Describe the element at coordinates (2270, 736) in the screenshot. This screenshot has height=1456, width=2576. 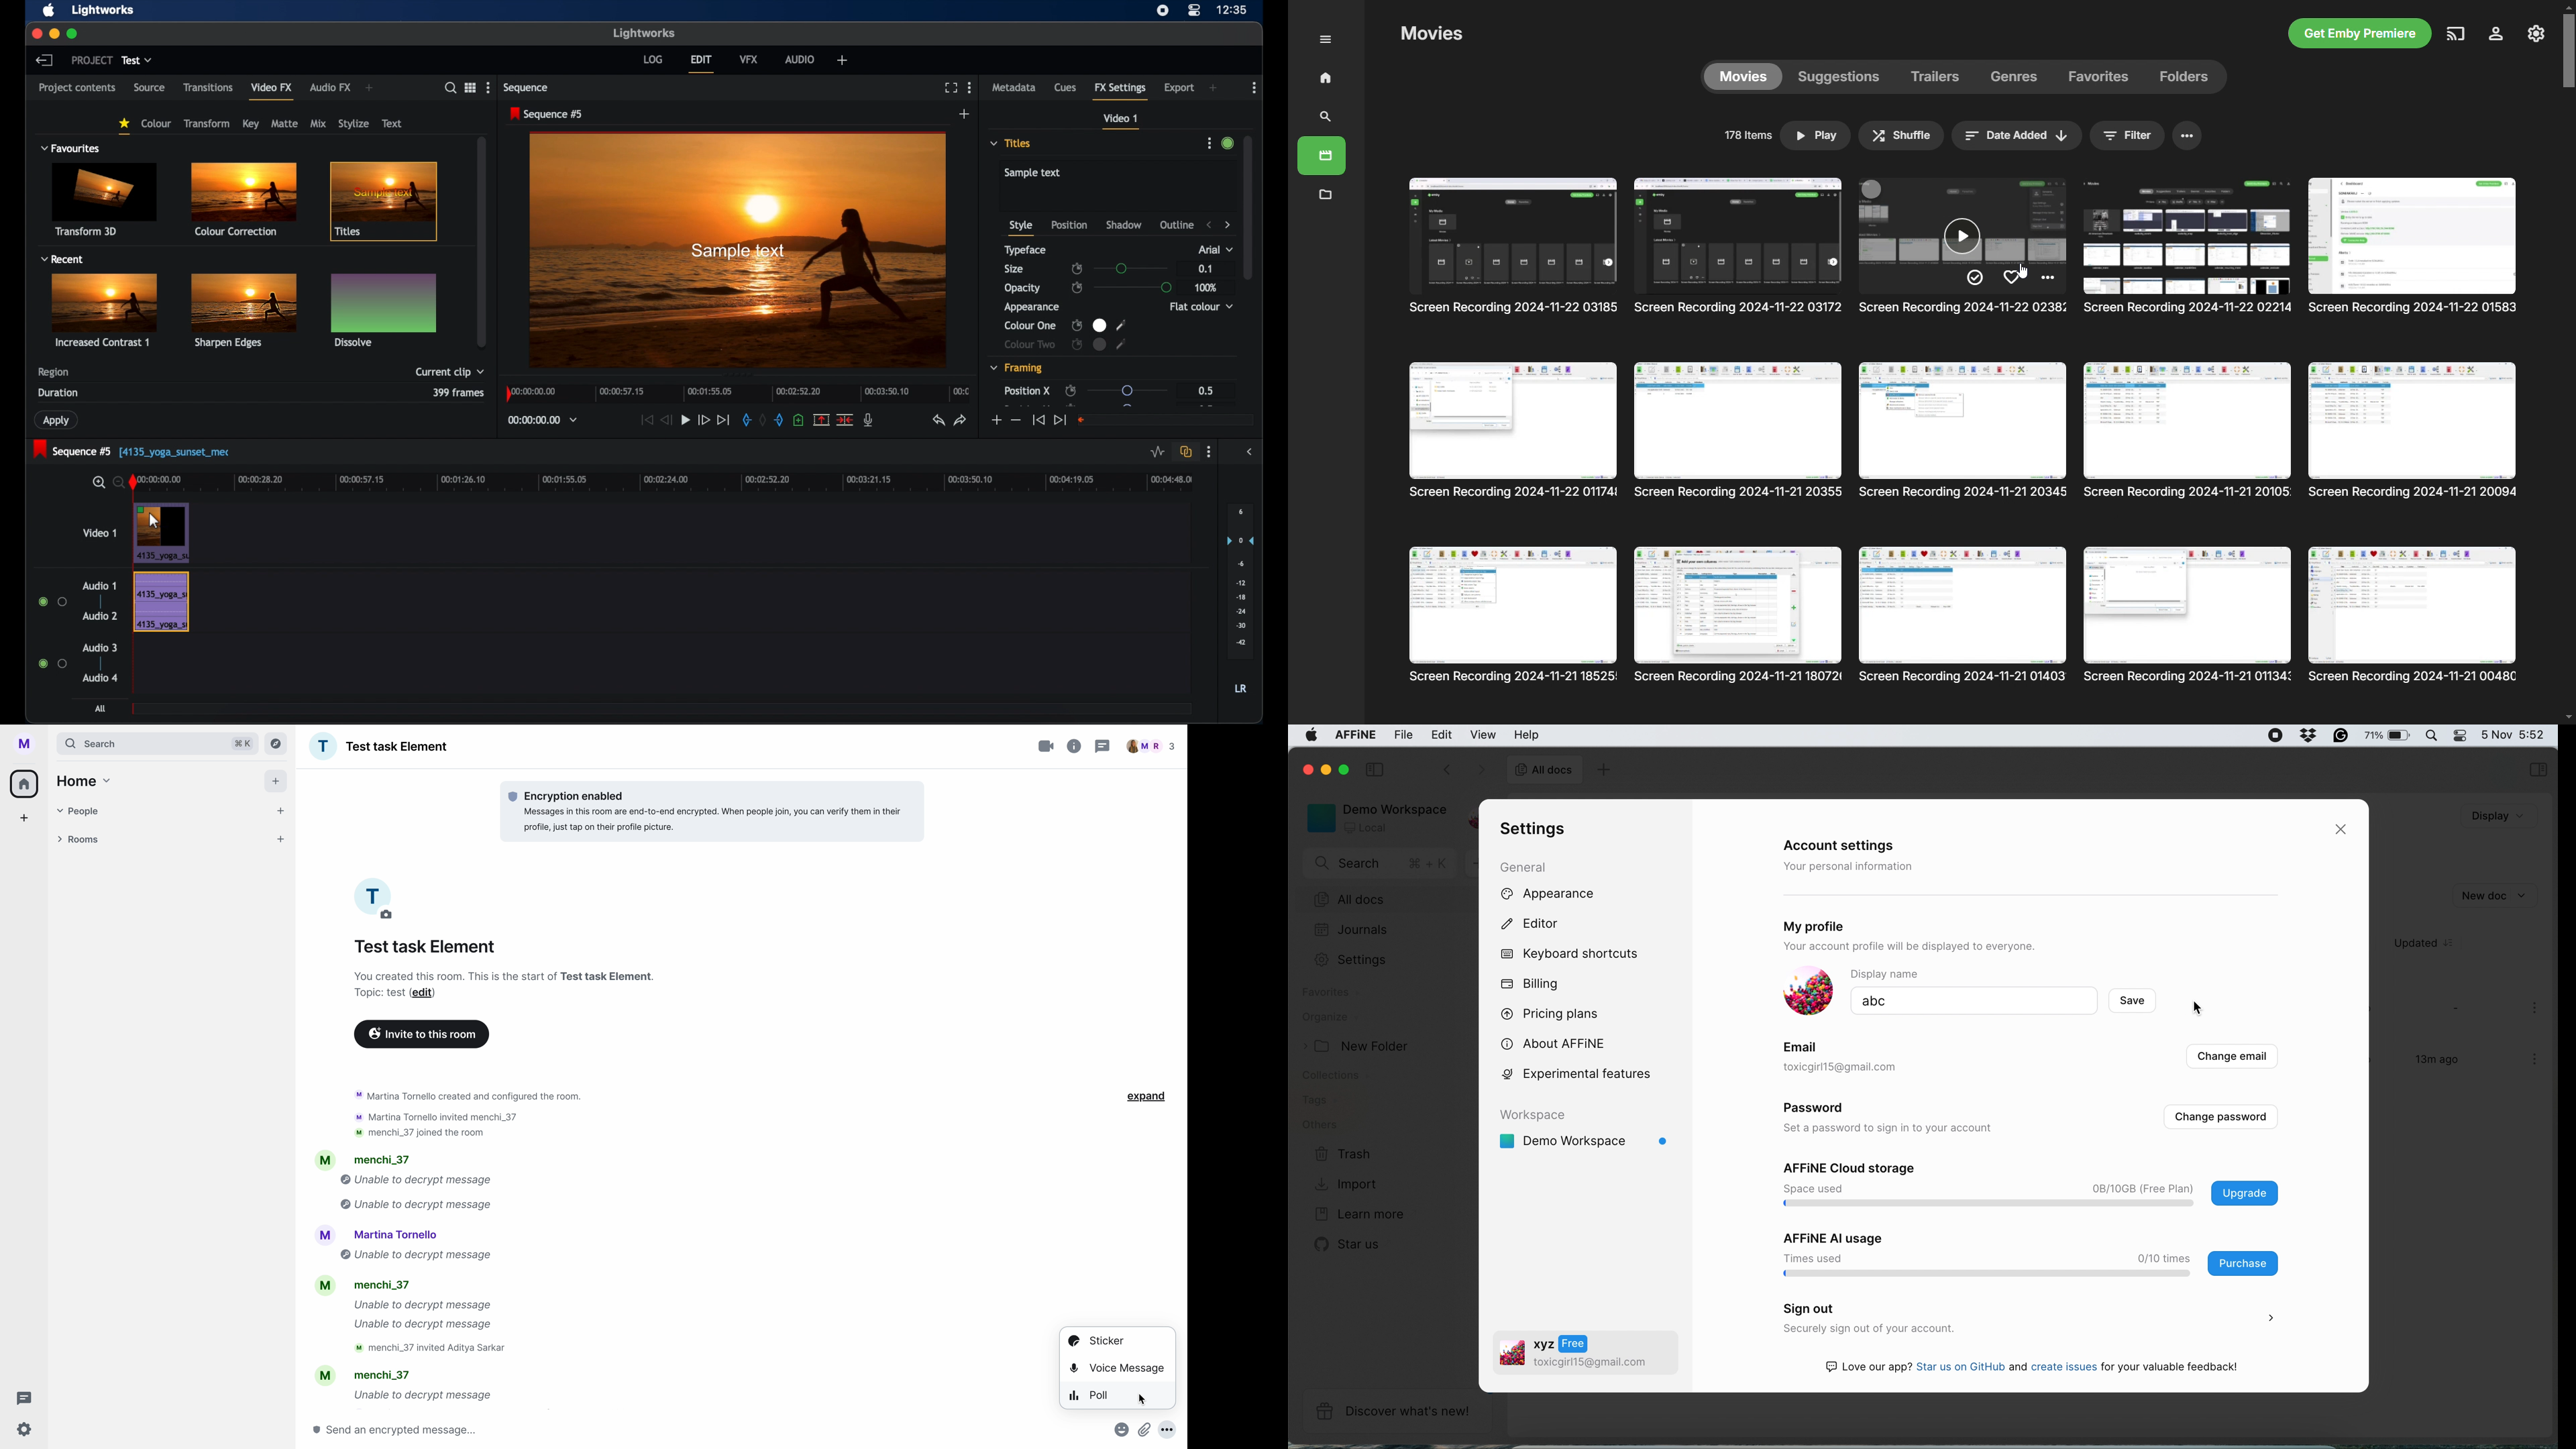
I see `screen recorder` at that location.